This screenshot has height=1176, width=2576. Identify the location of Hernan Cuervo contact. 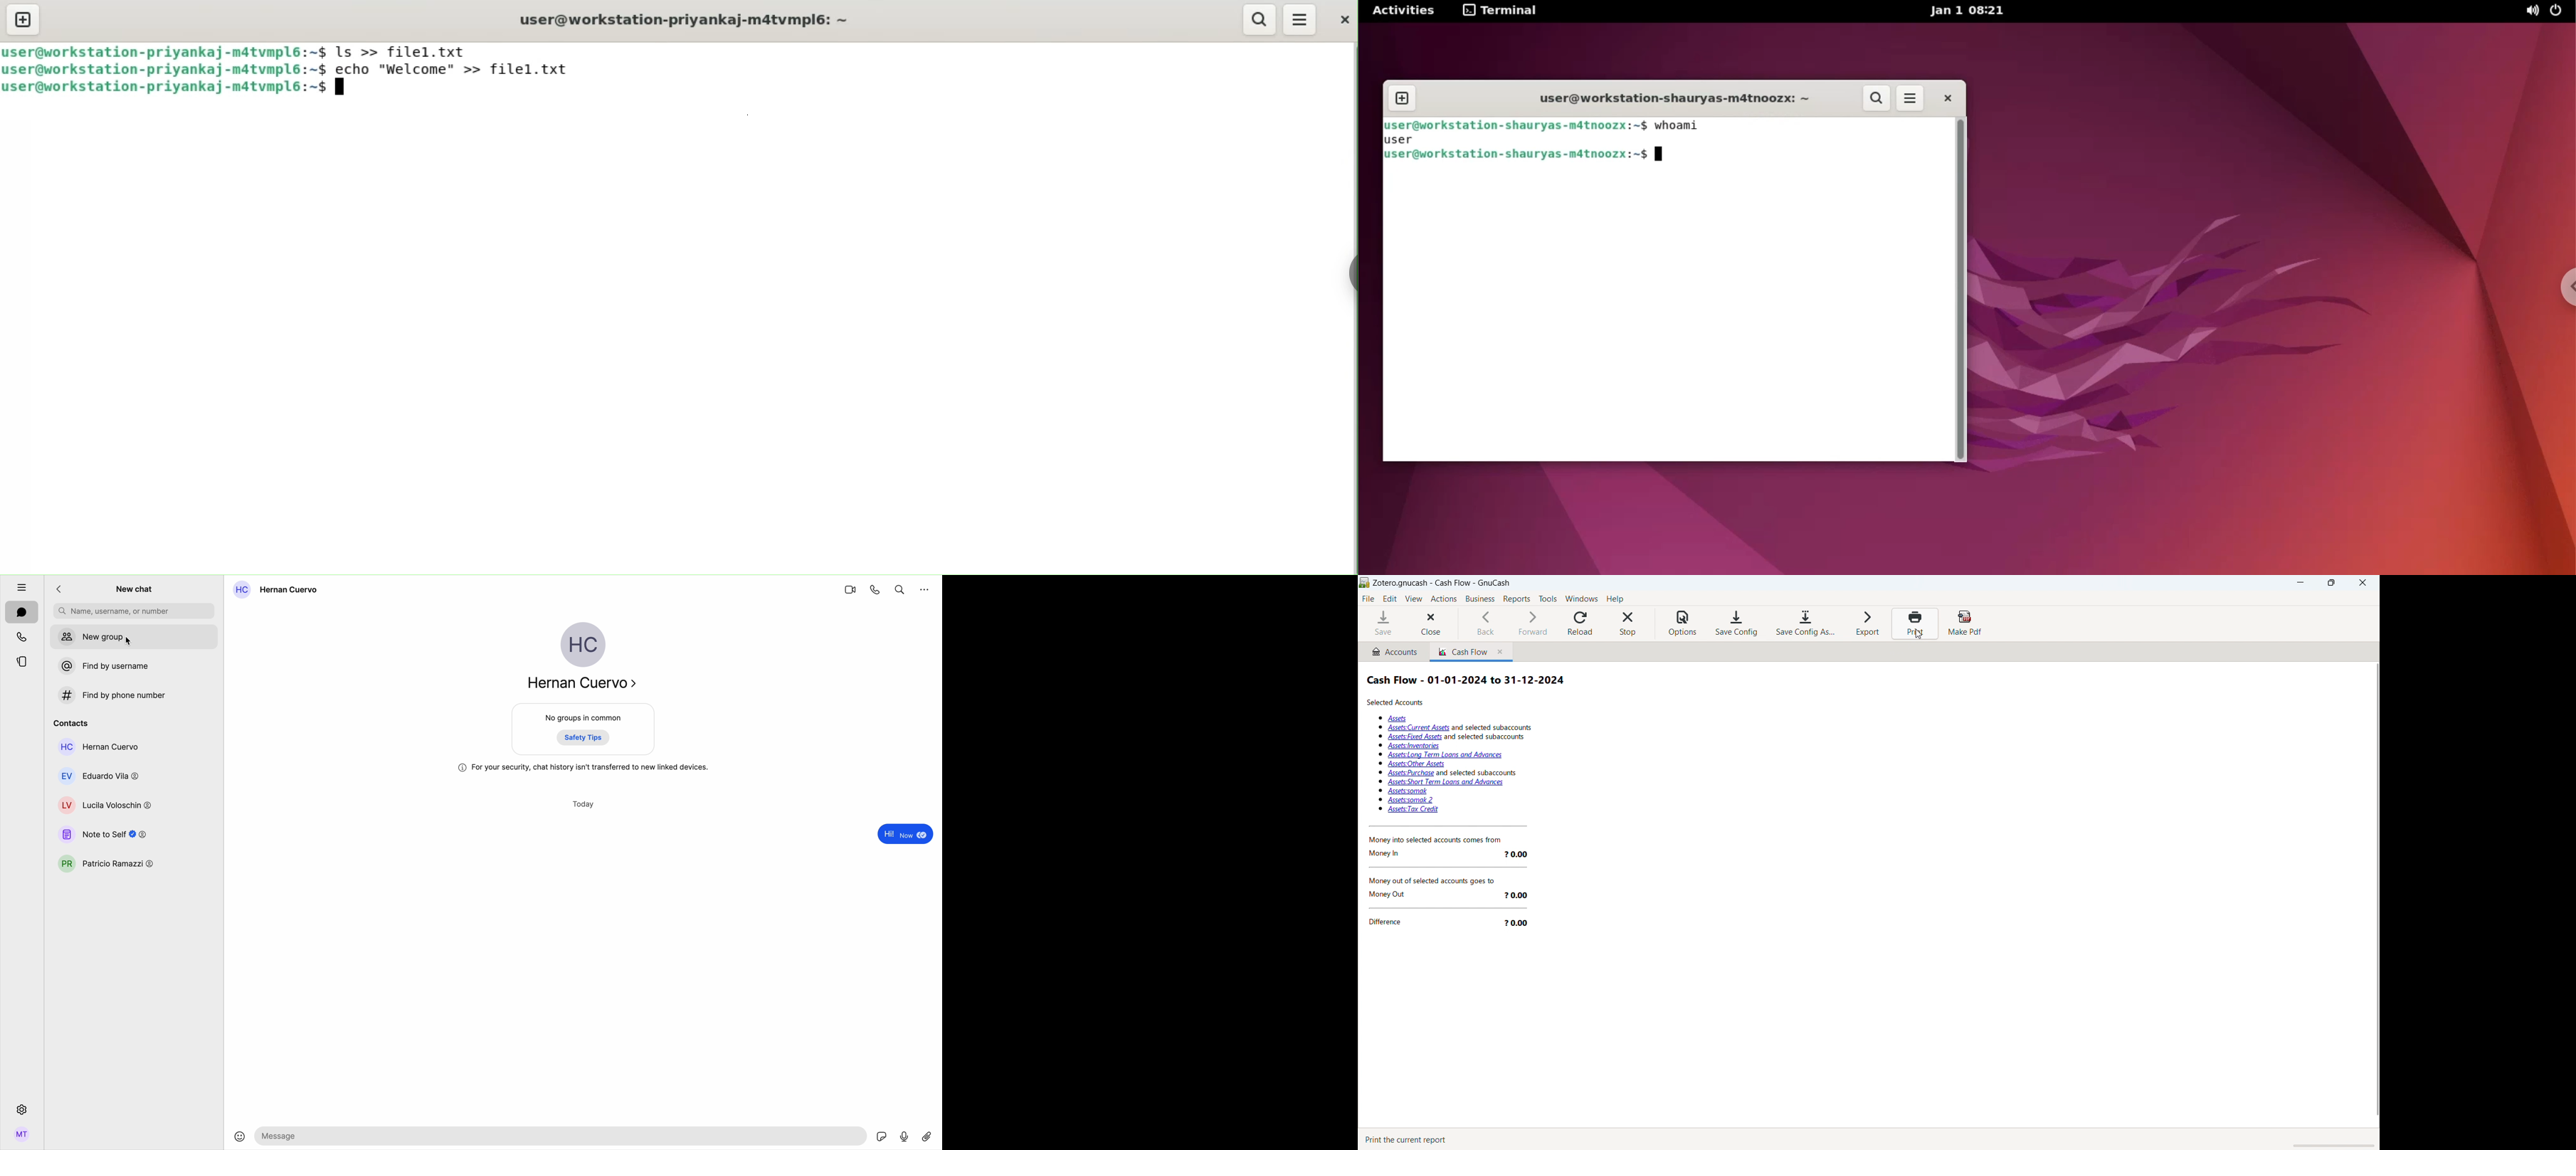
(279, 590).